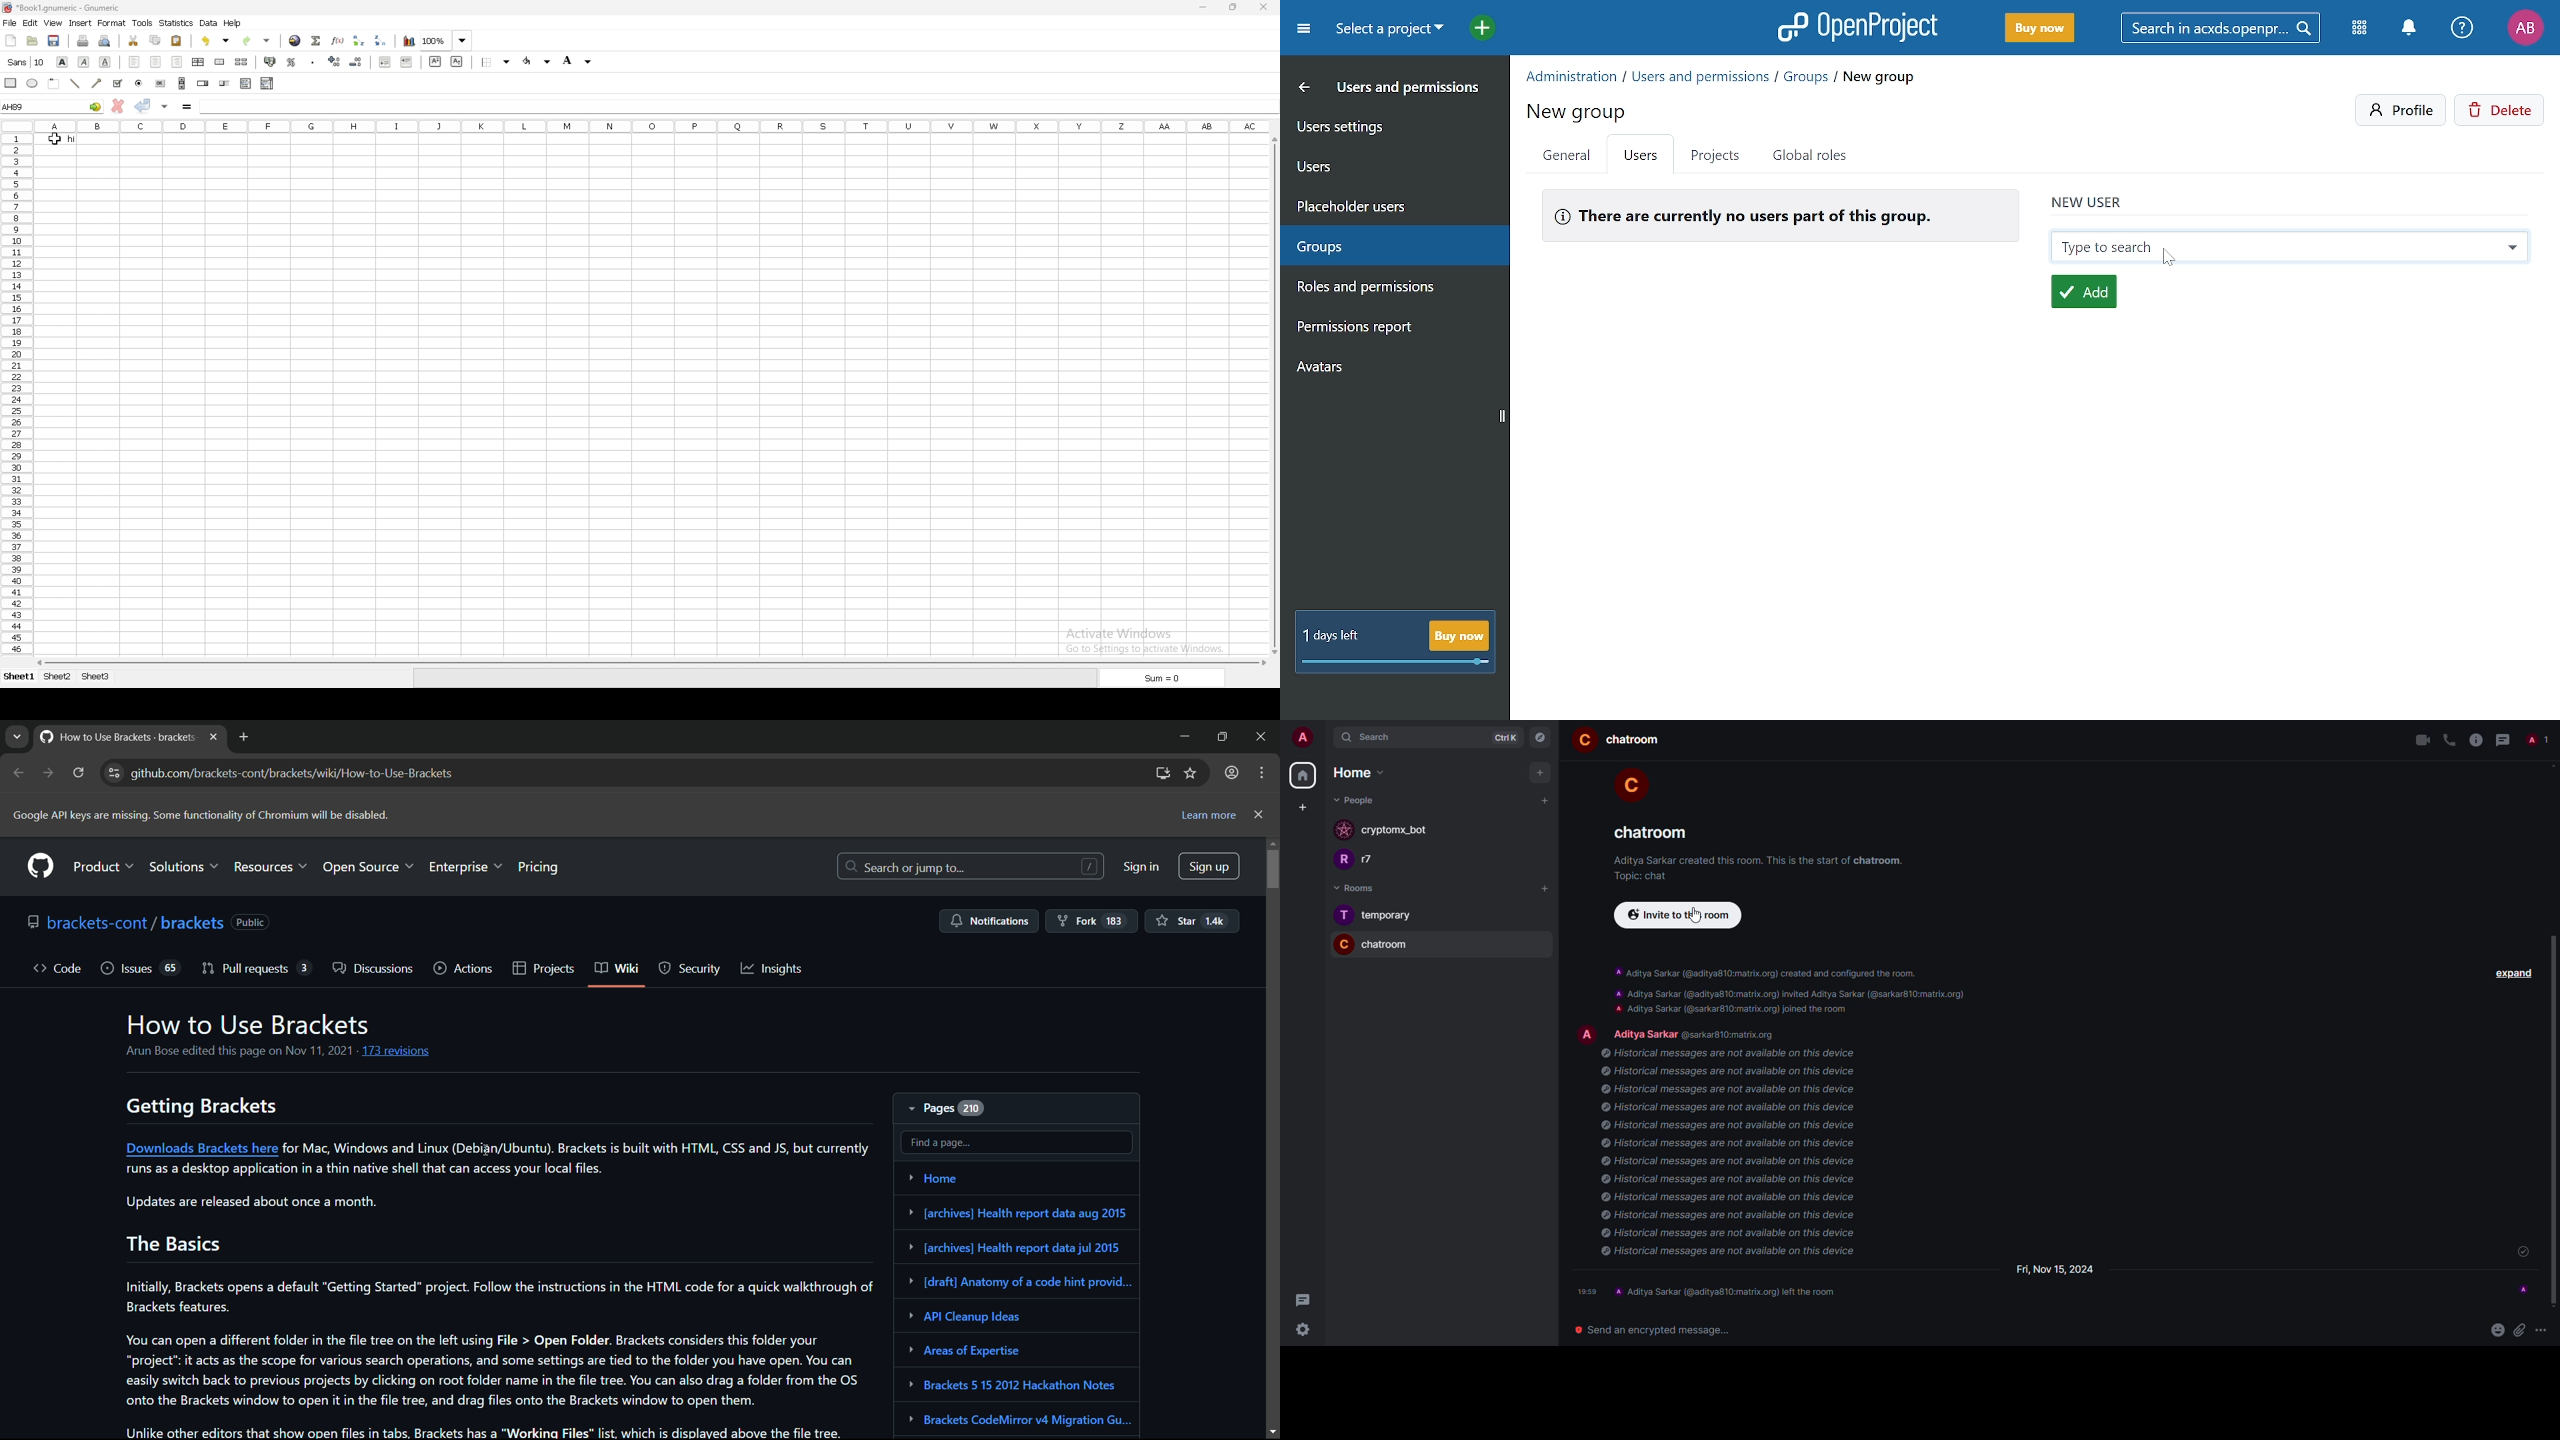 This screenshot has height=1456, width=2576. I want to click on people, so click(1356, 800).